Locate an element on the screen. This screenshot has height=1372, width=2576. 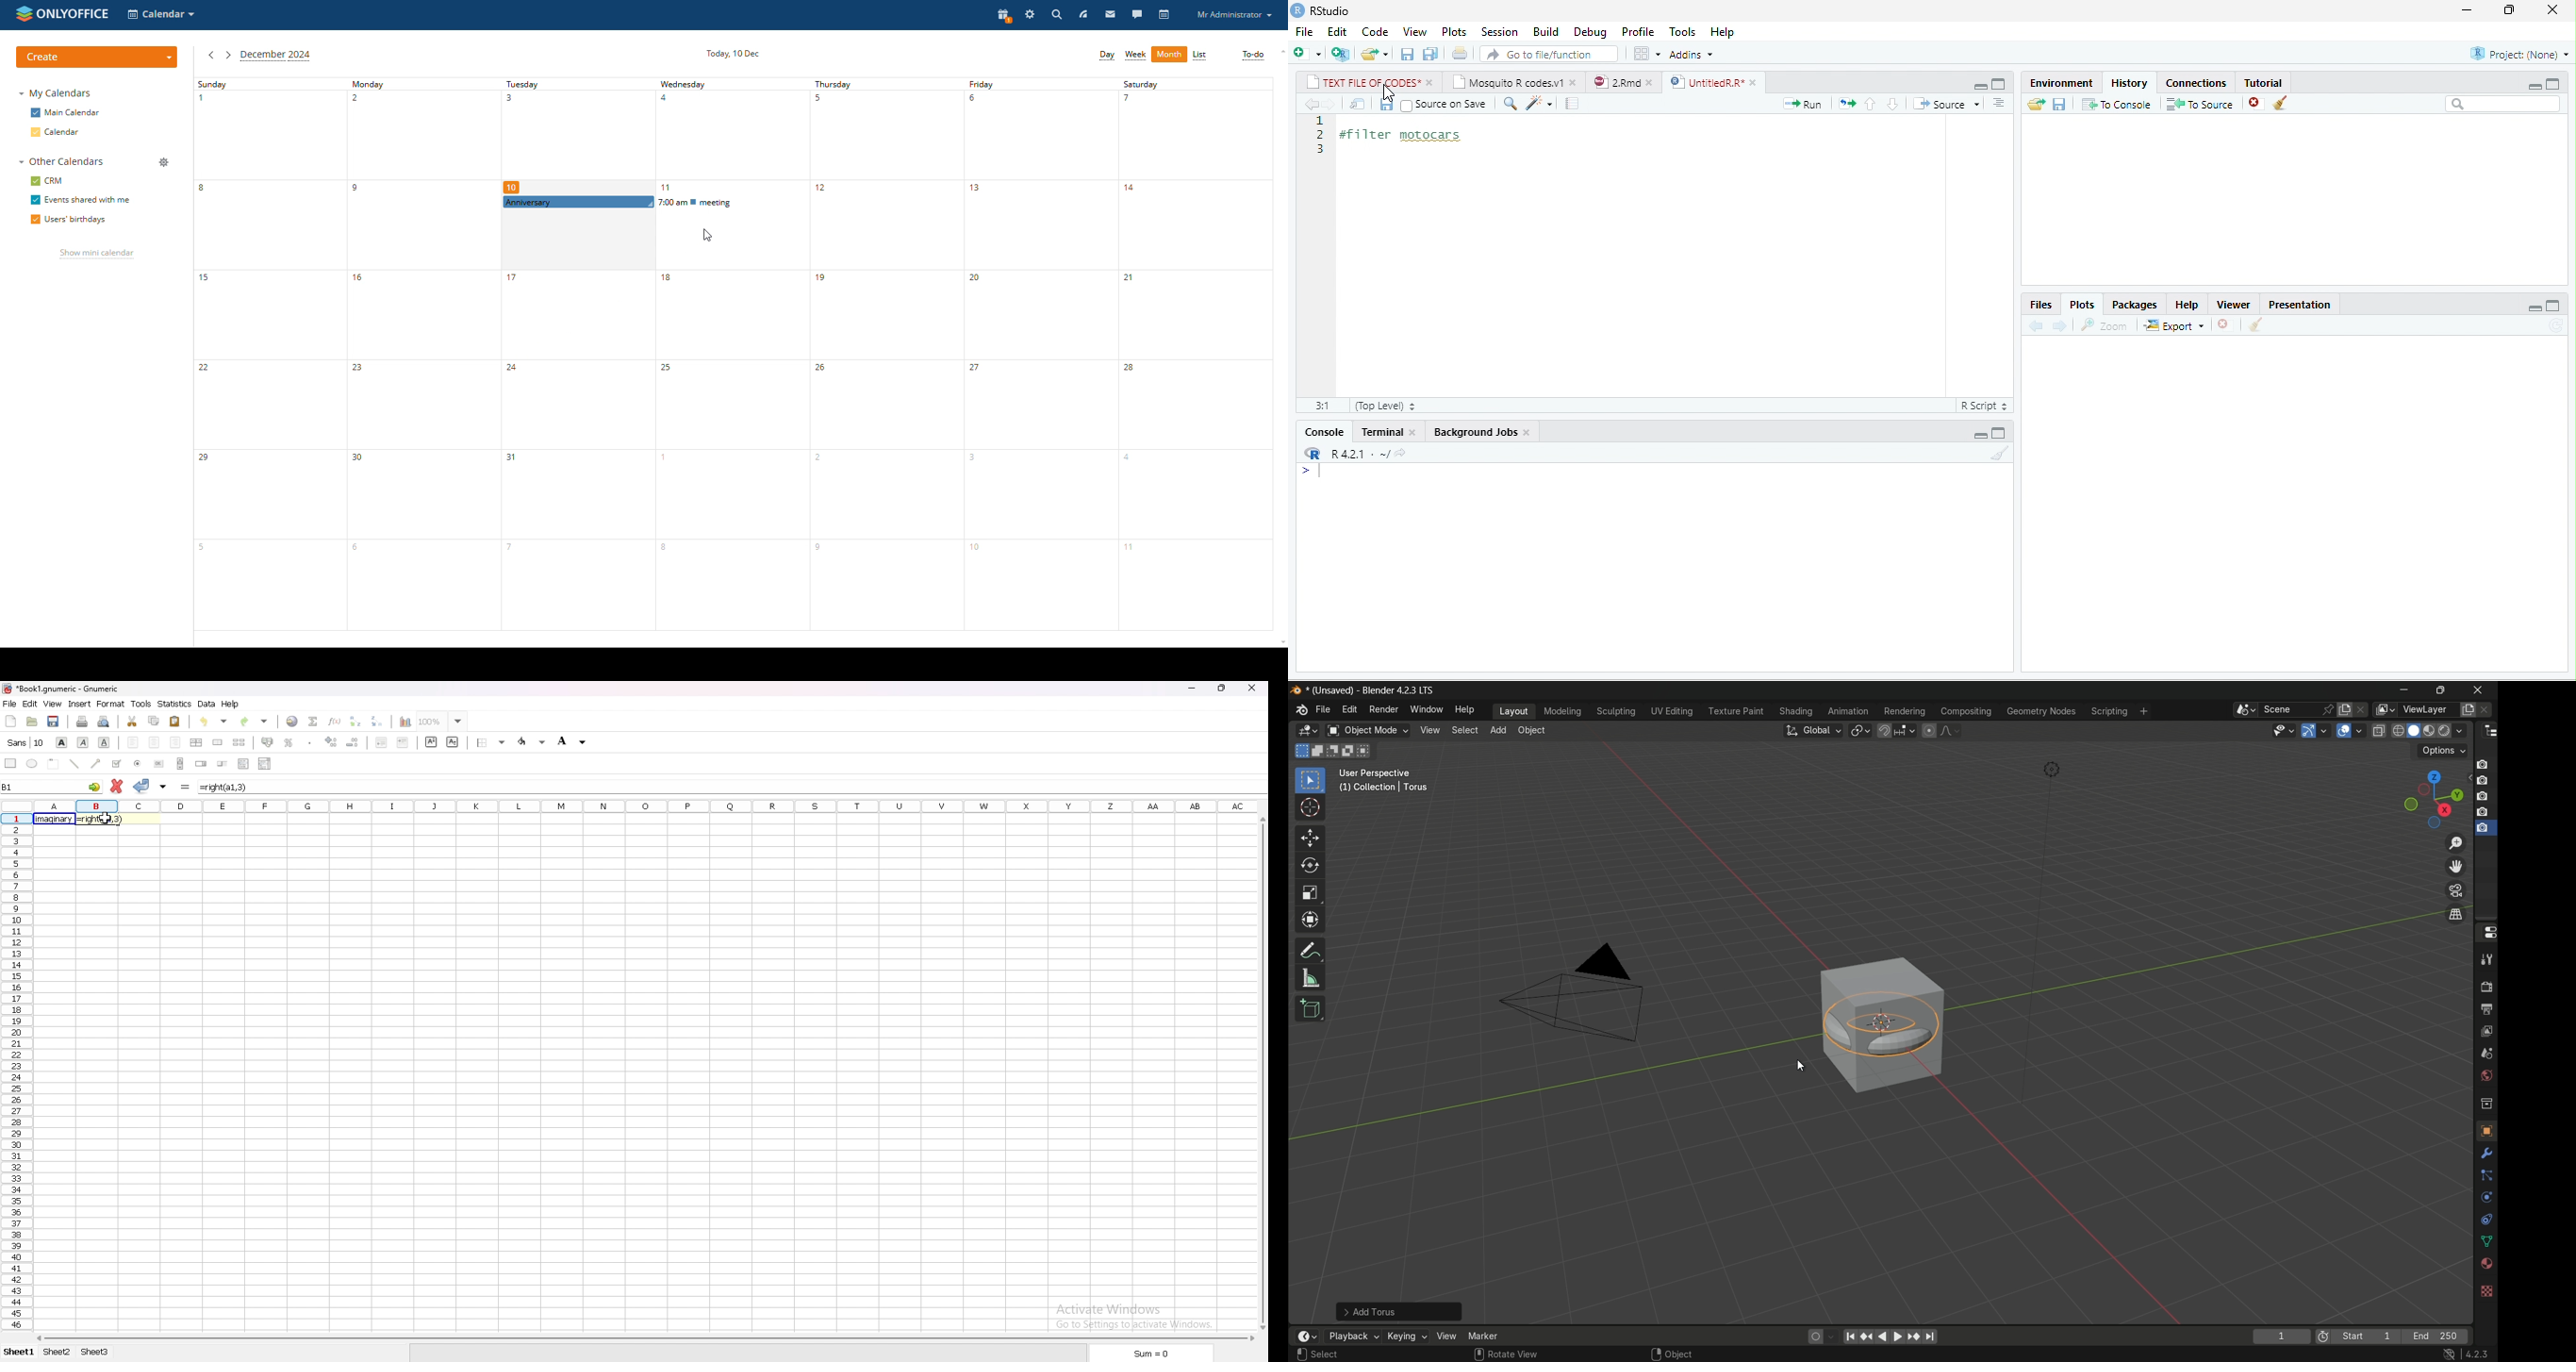
minimize is located at coordinates (2467, 10).